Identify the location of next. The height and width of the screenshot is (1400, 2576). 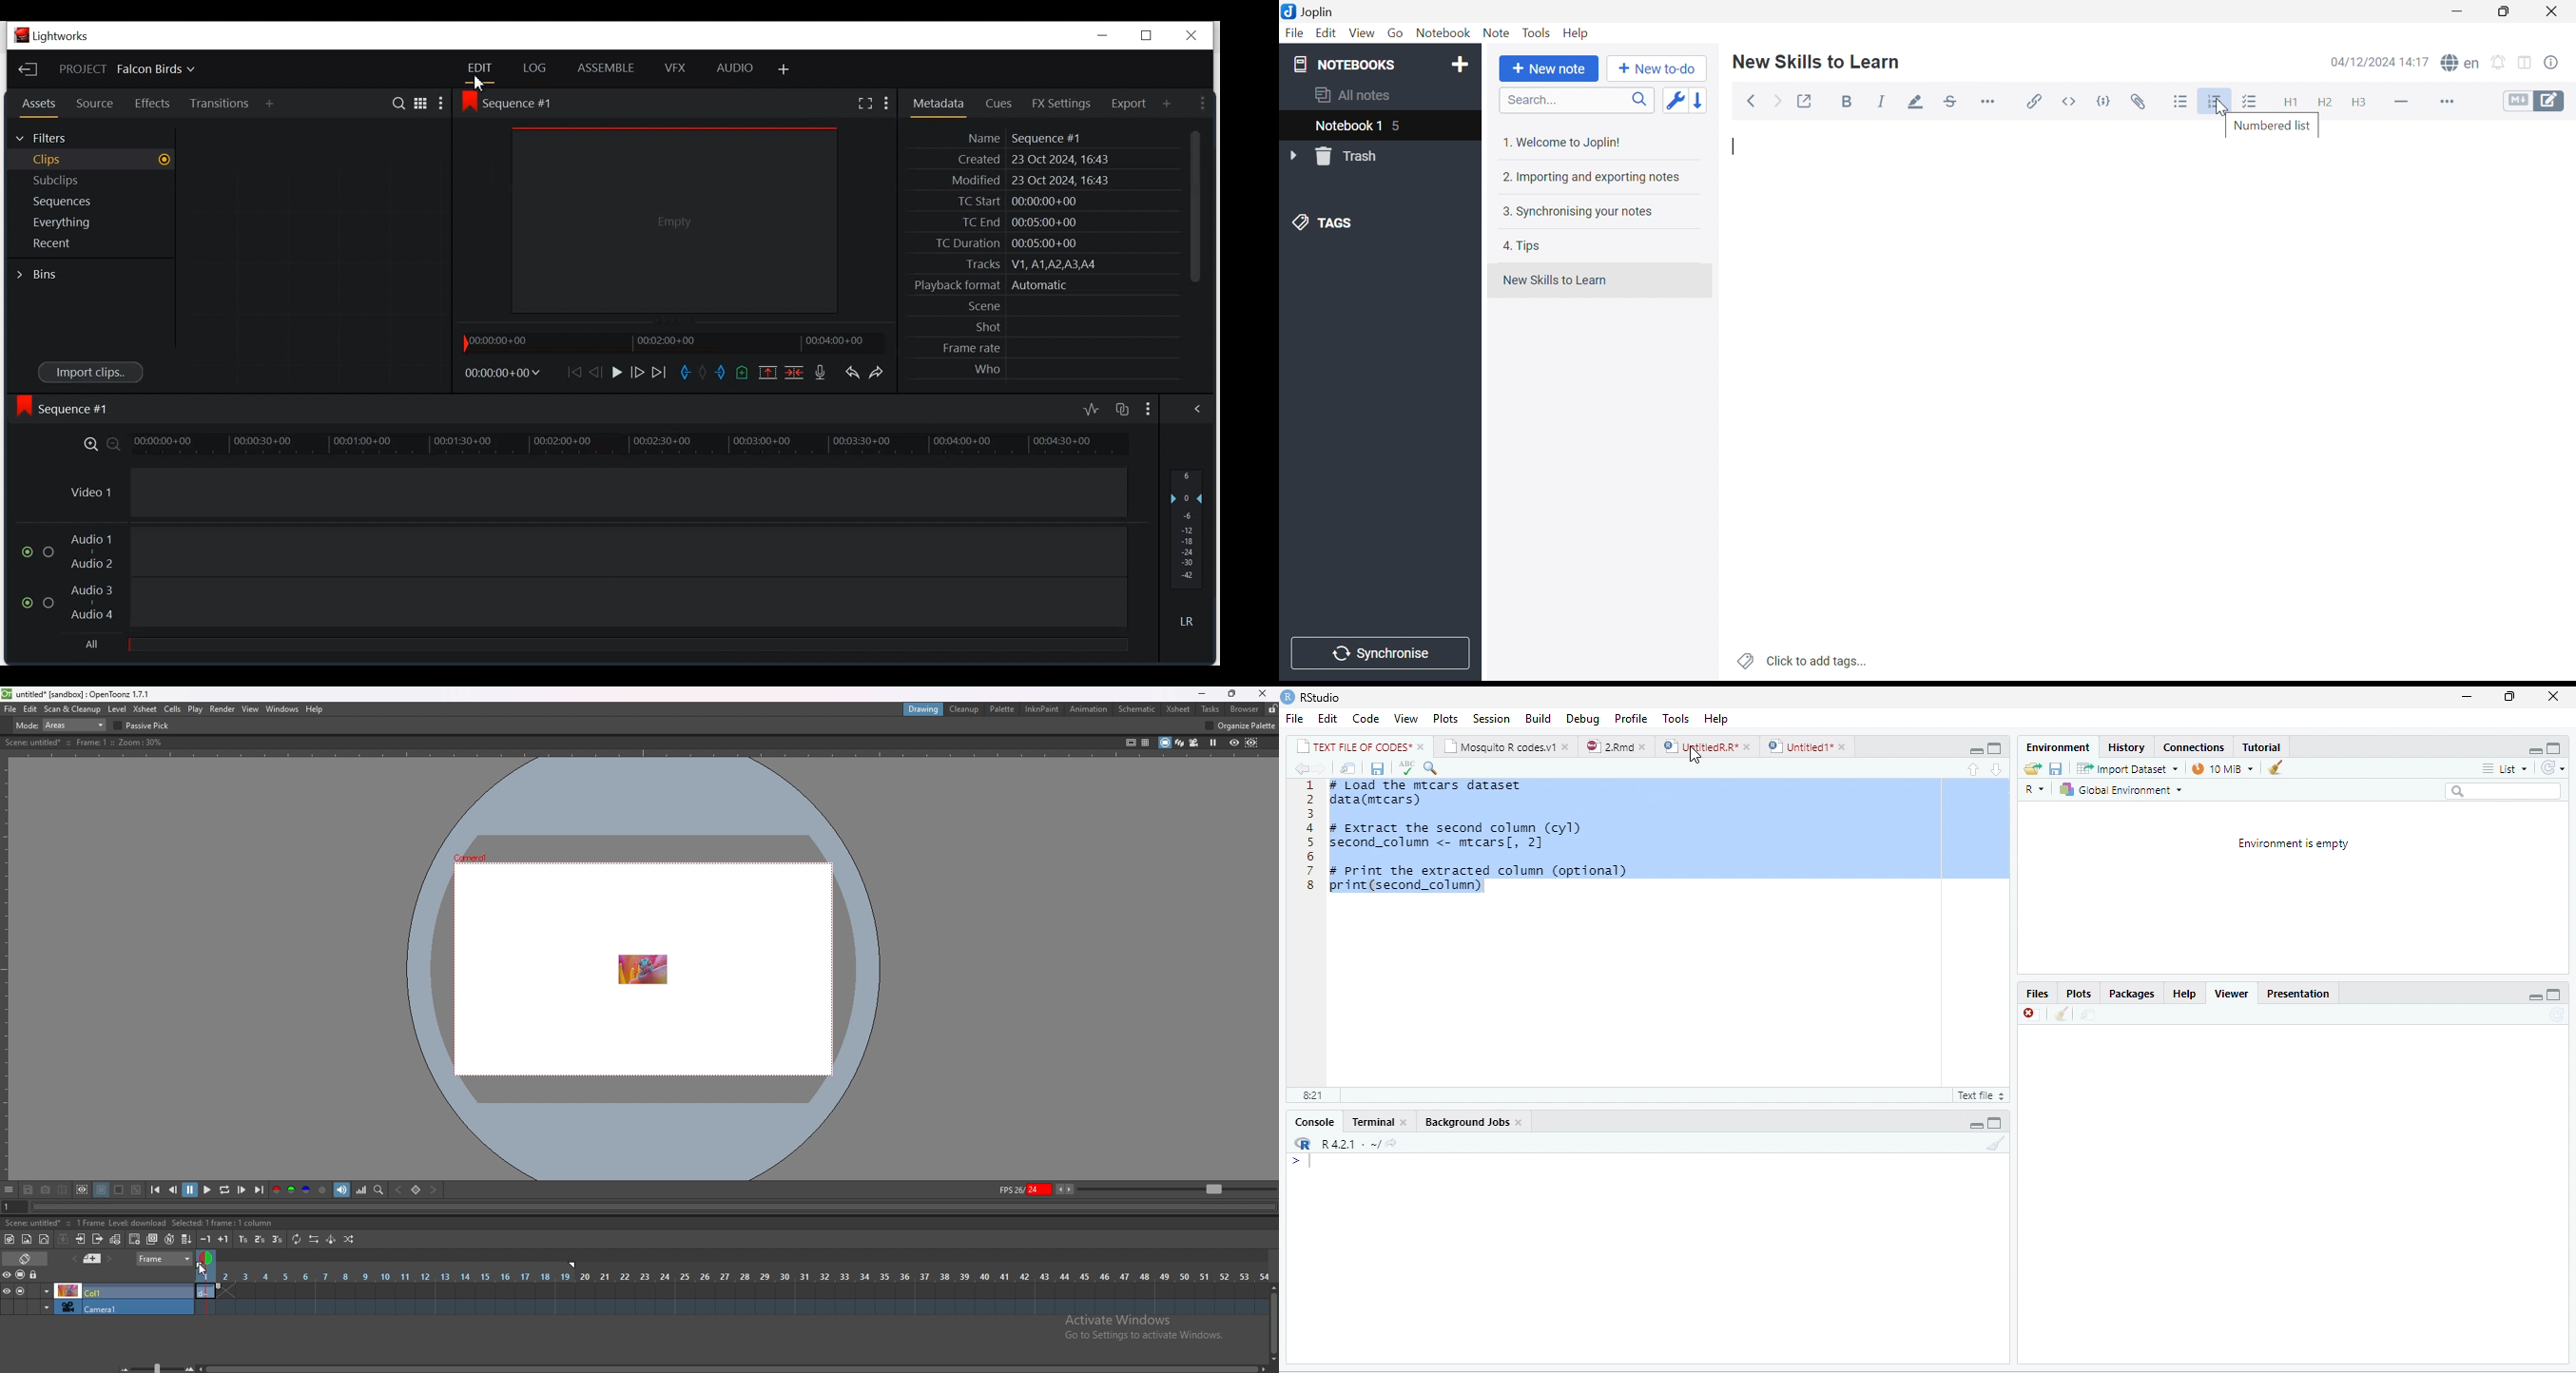
(1323, 769).